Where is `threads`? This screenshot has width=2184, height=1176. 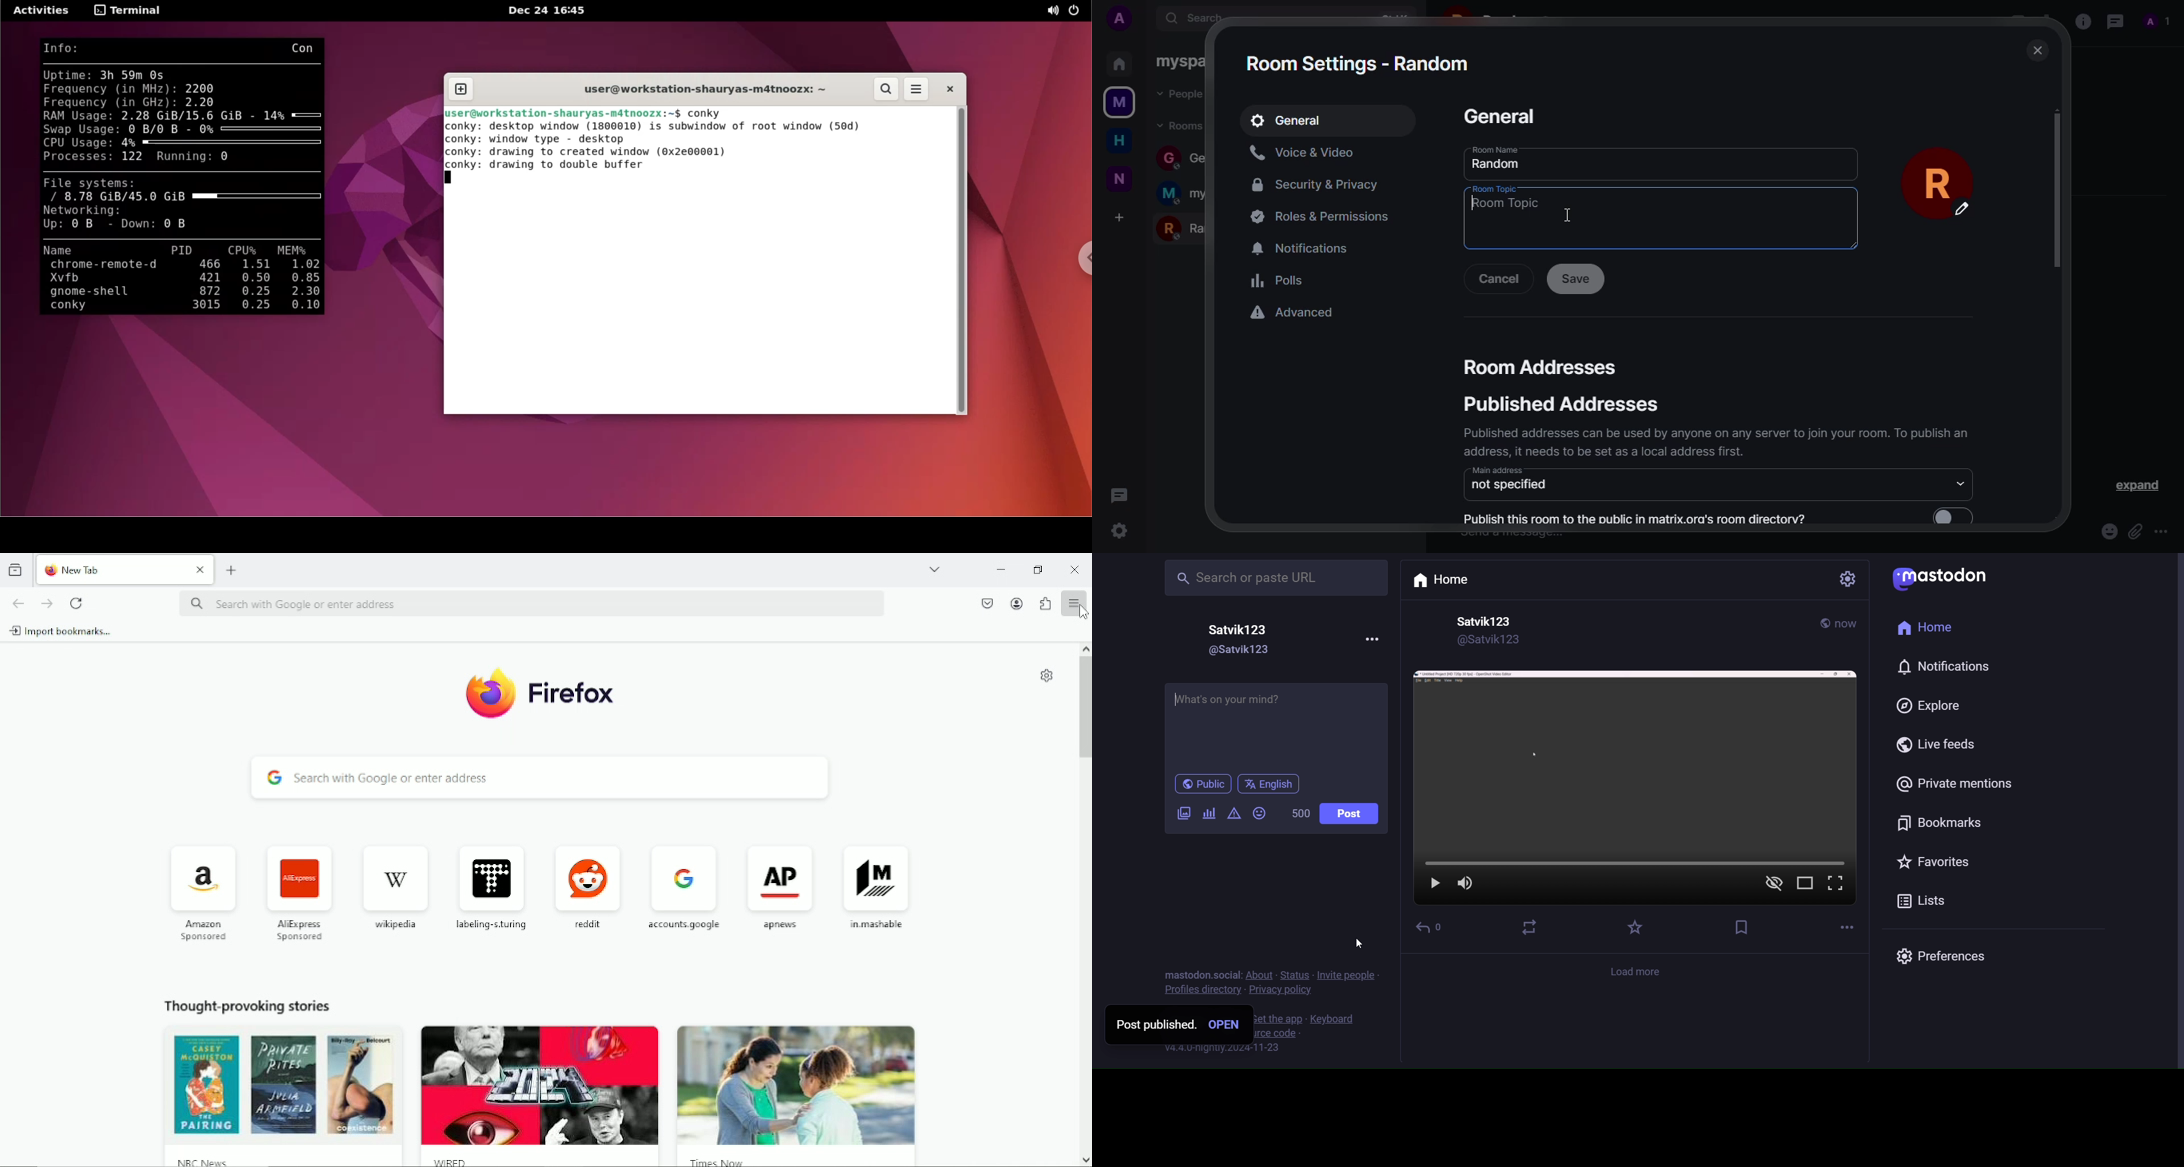 threads is located at coordinates (2114, 22).